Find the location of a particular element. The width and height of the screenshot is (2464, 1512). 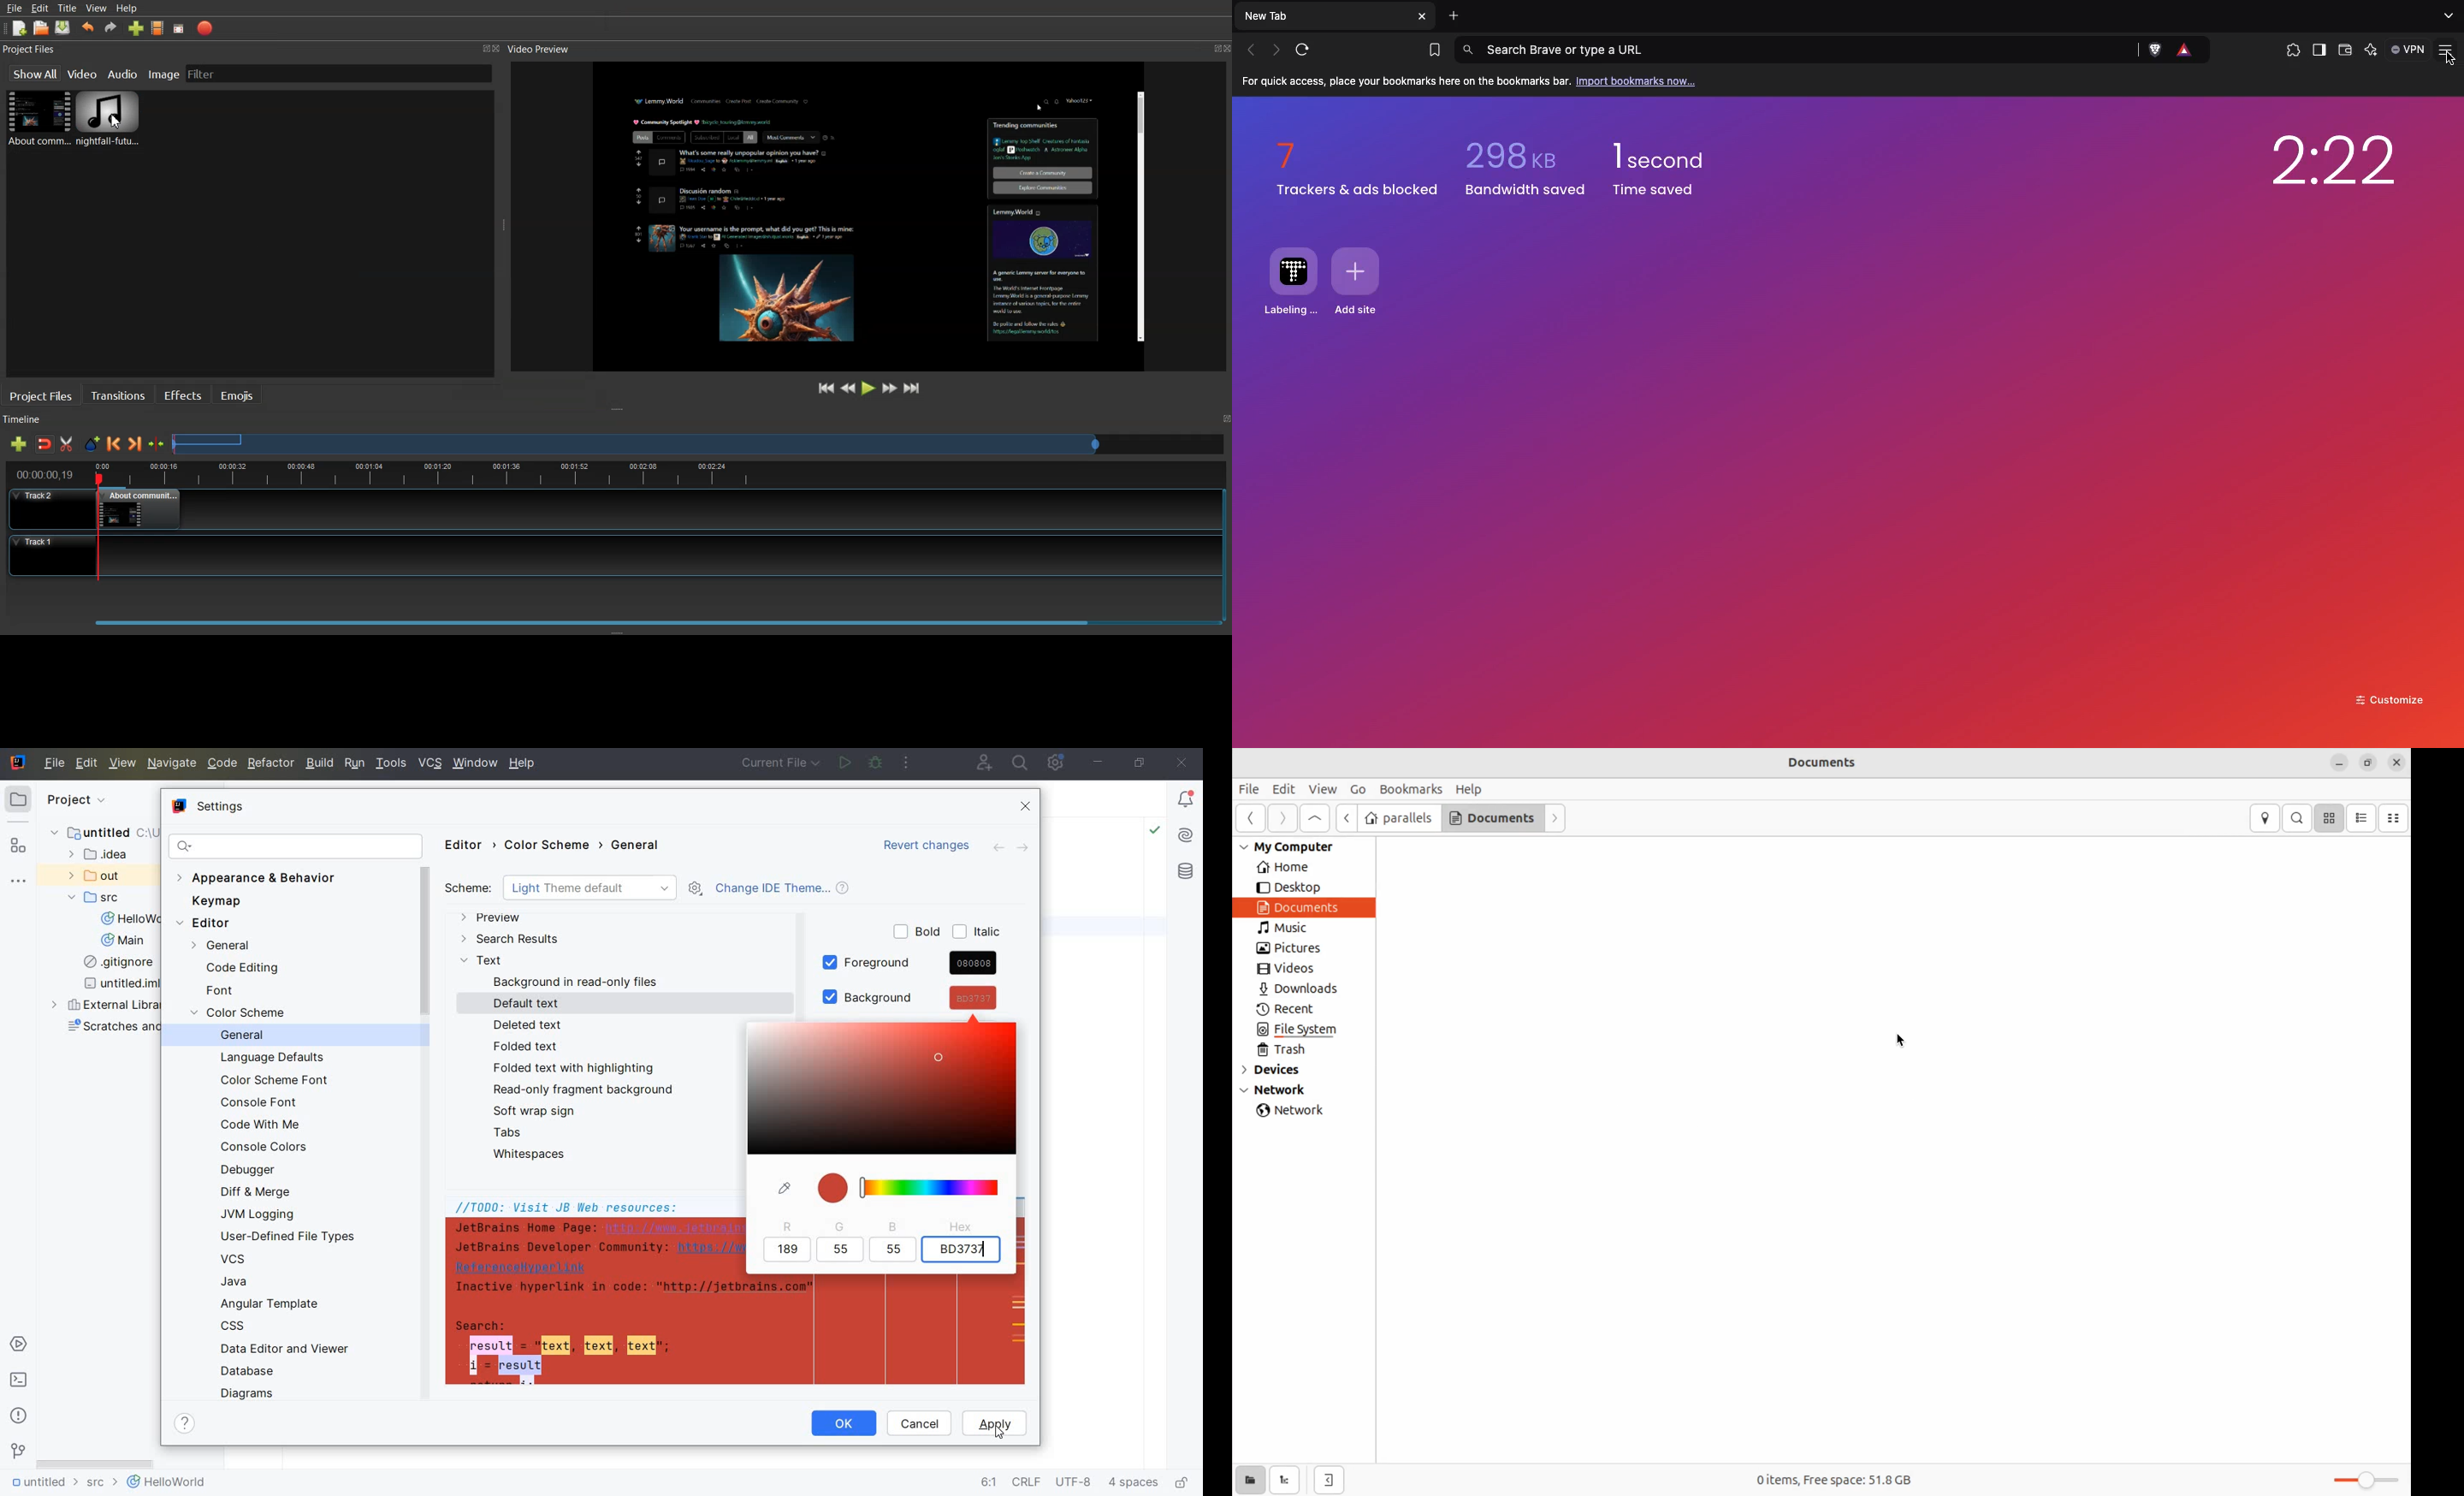

Export Video is located at coordinates (205, 28).